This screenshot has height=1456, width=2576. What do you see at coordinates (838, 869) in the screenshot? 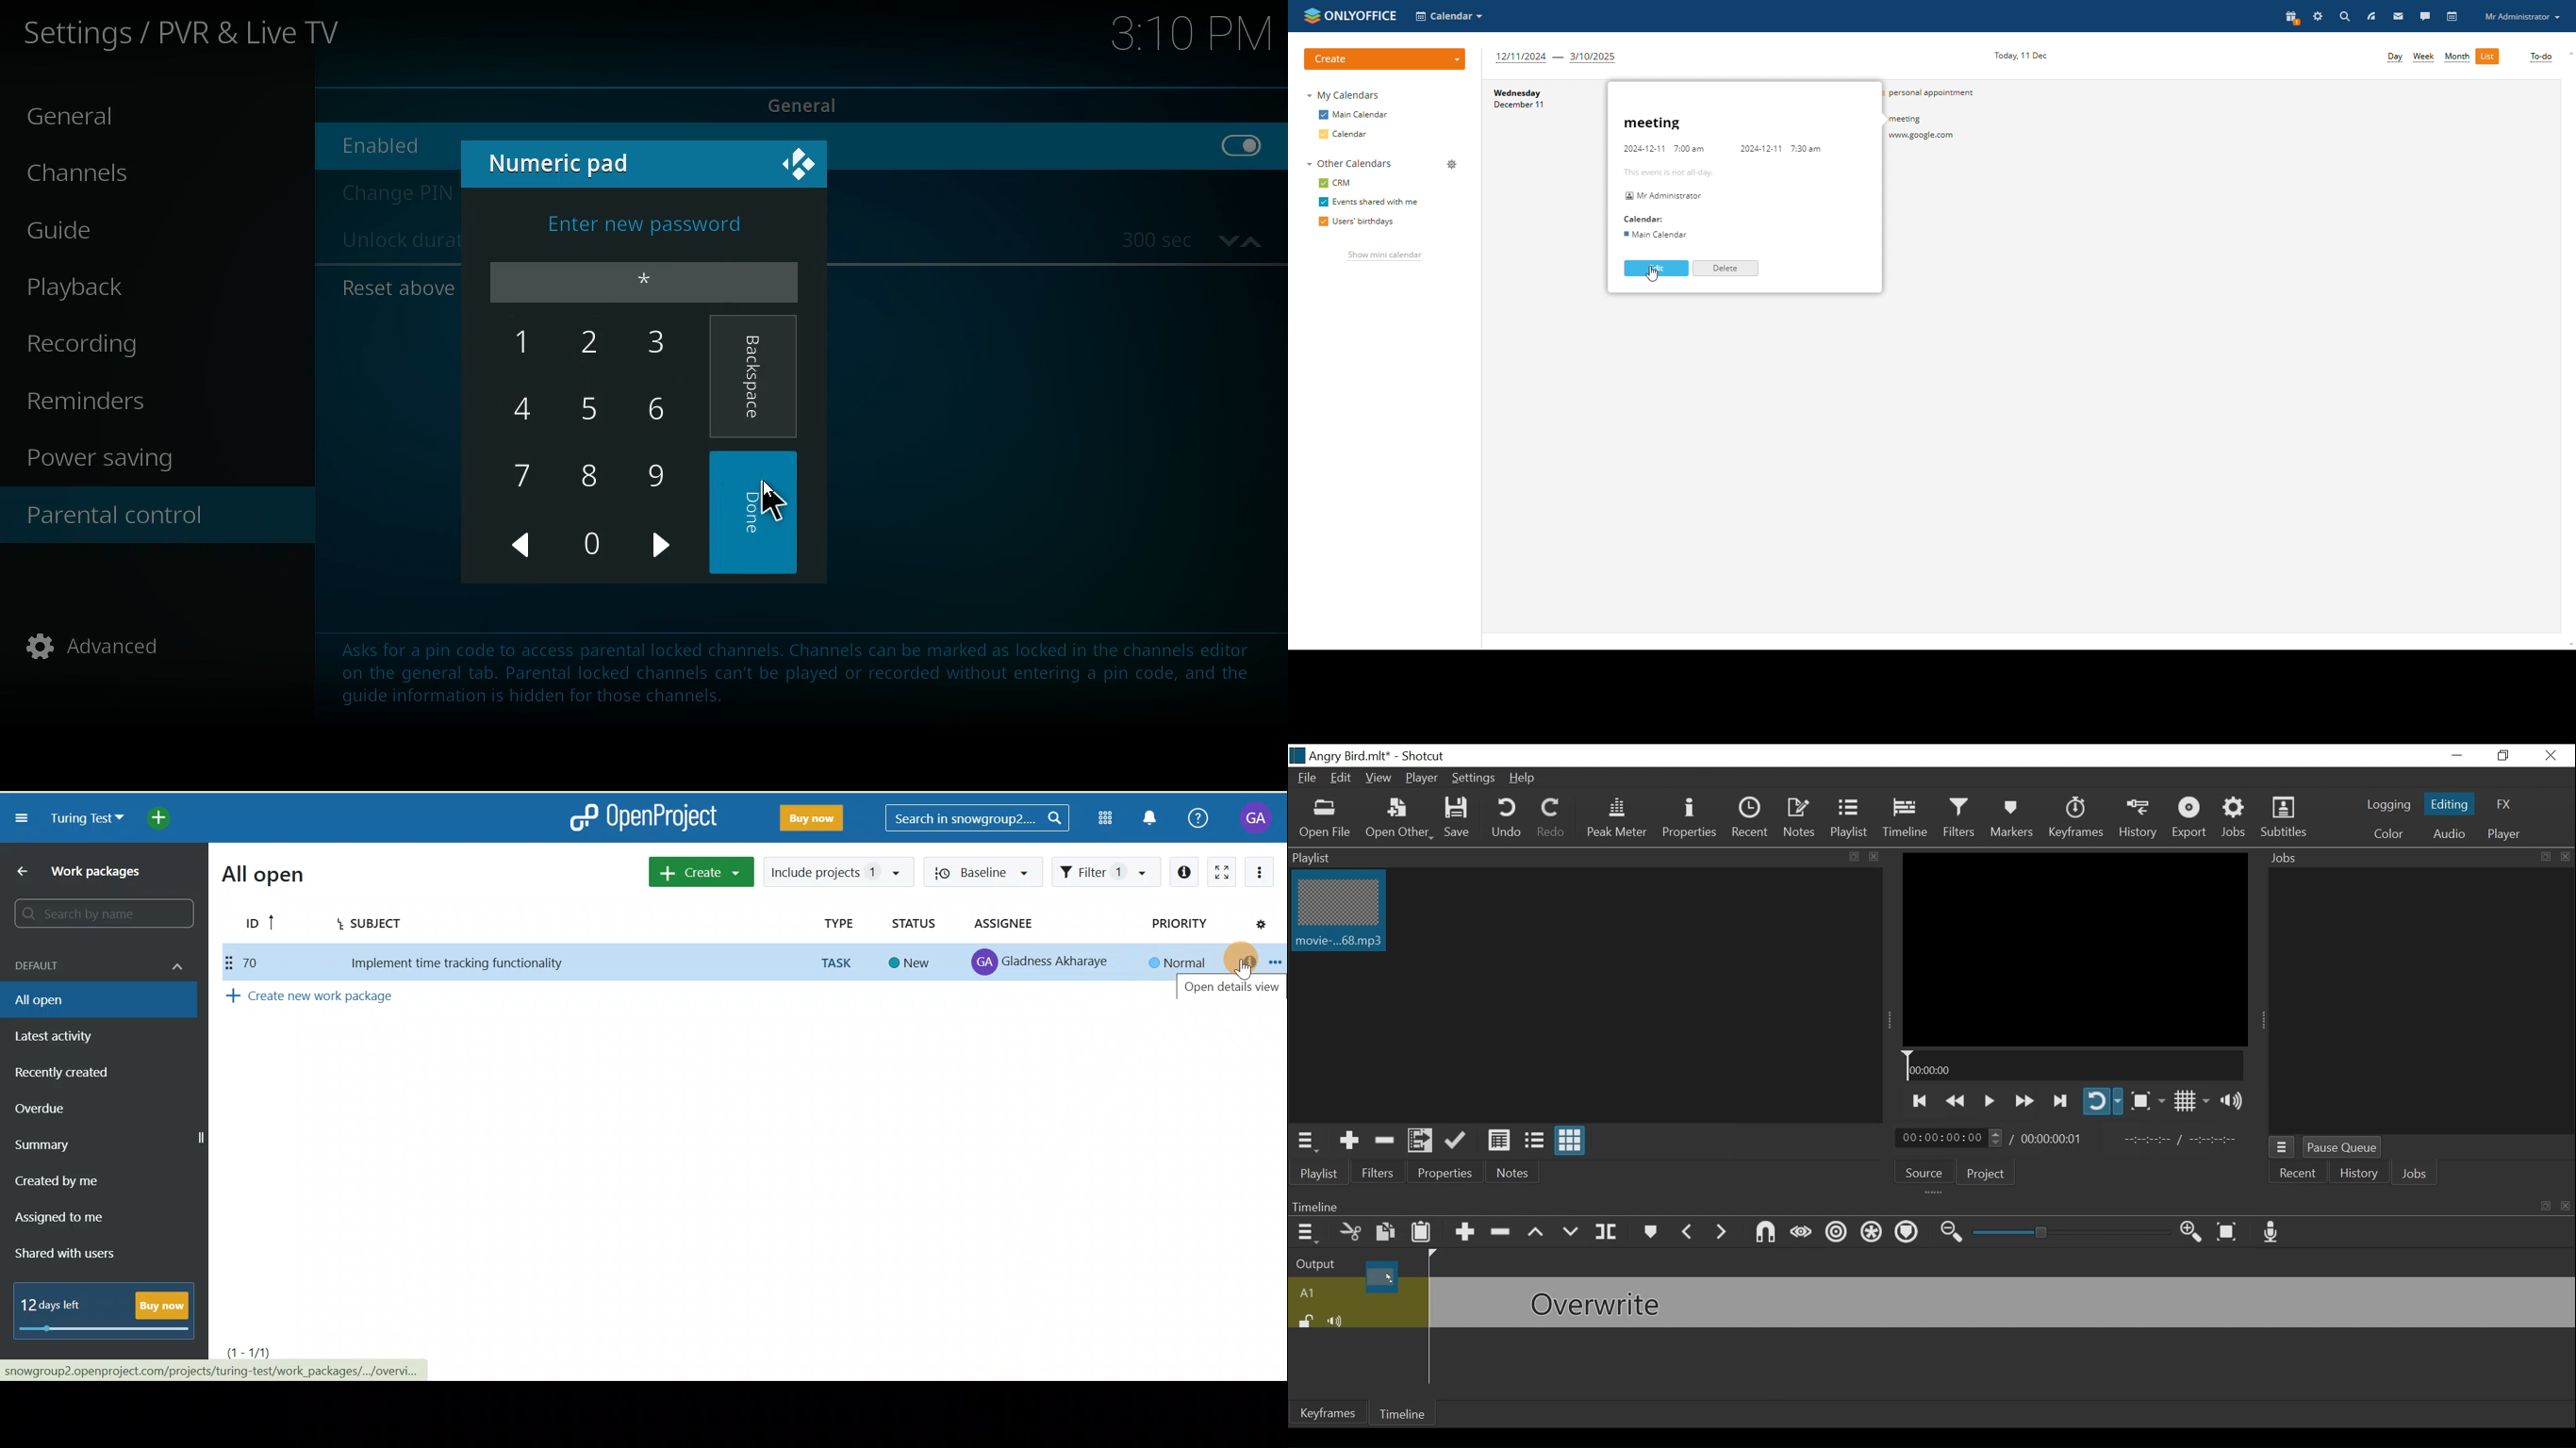
I see `Include projects` at bounding box center [838, 869].